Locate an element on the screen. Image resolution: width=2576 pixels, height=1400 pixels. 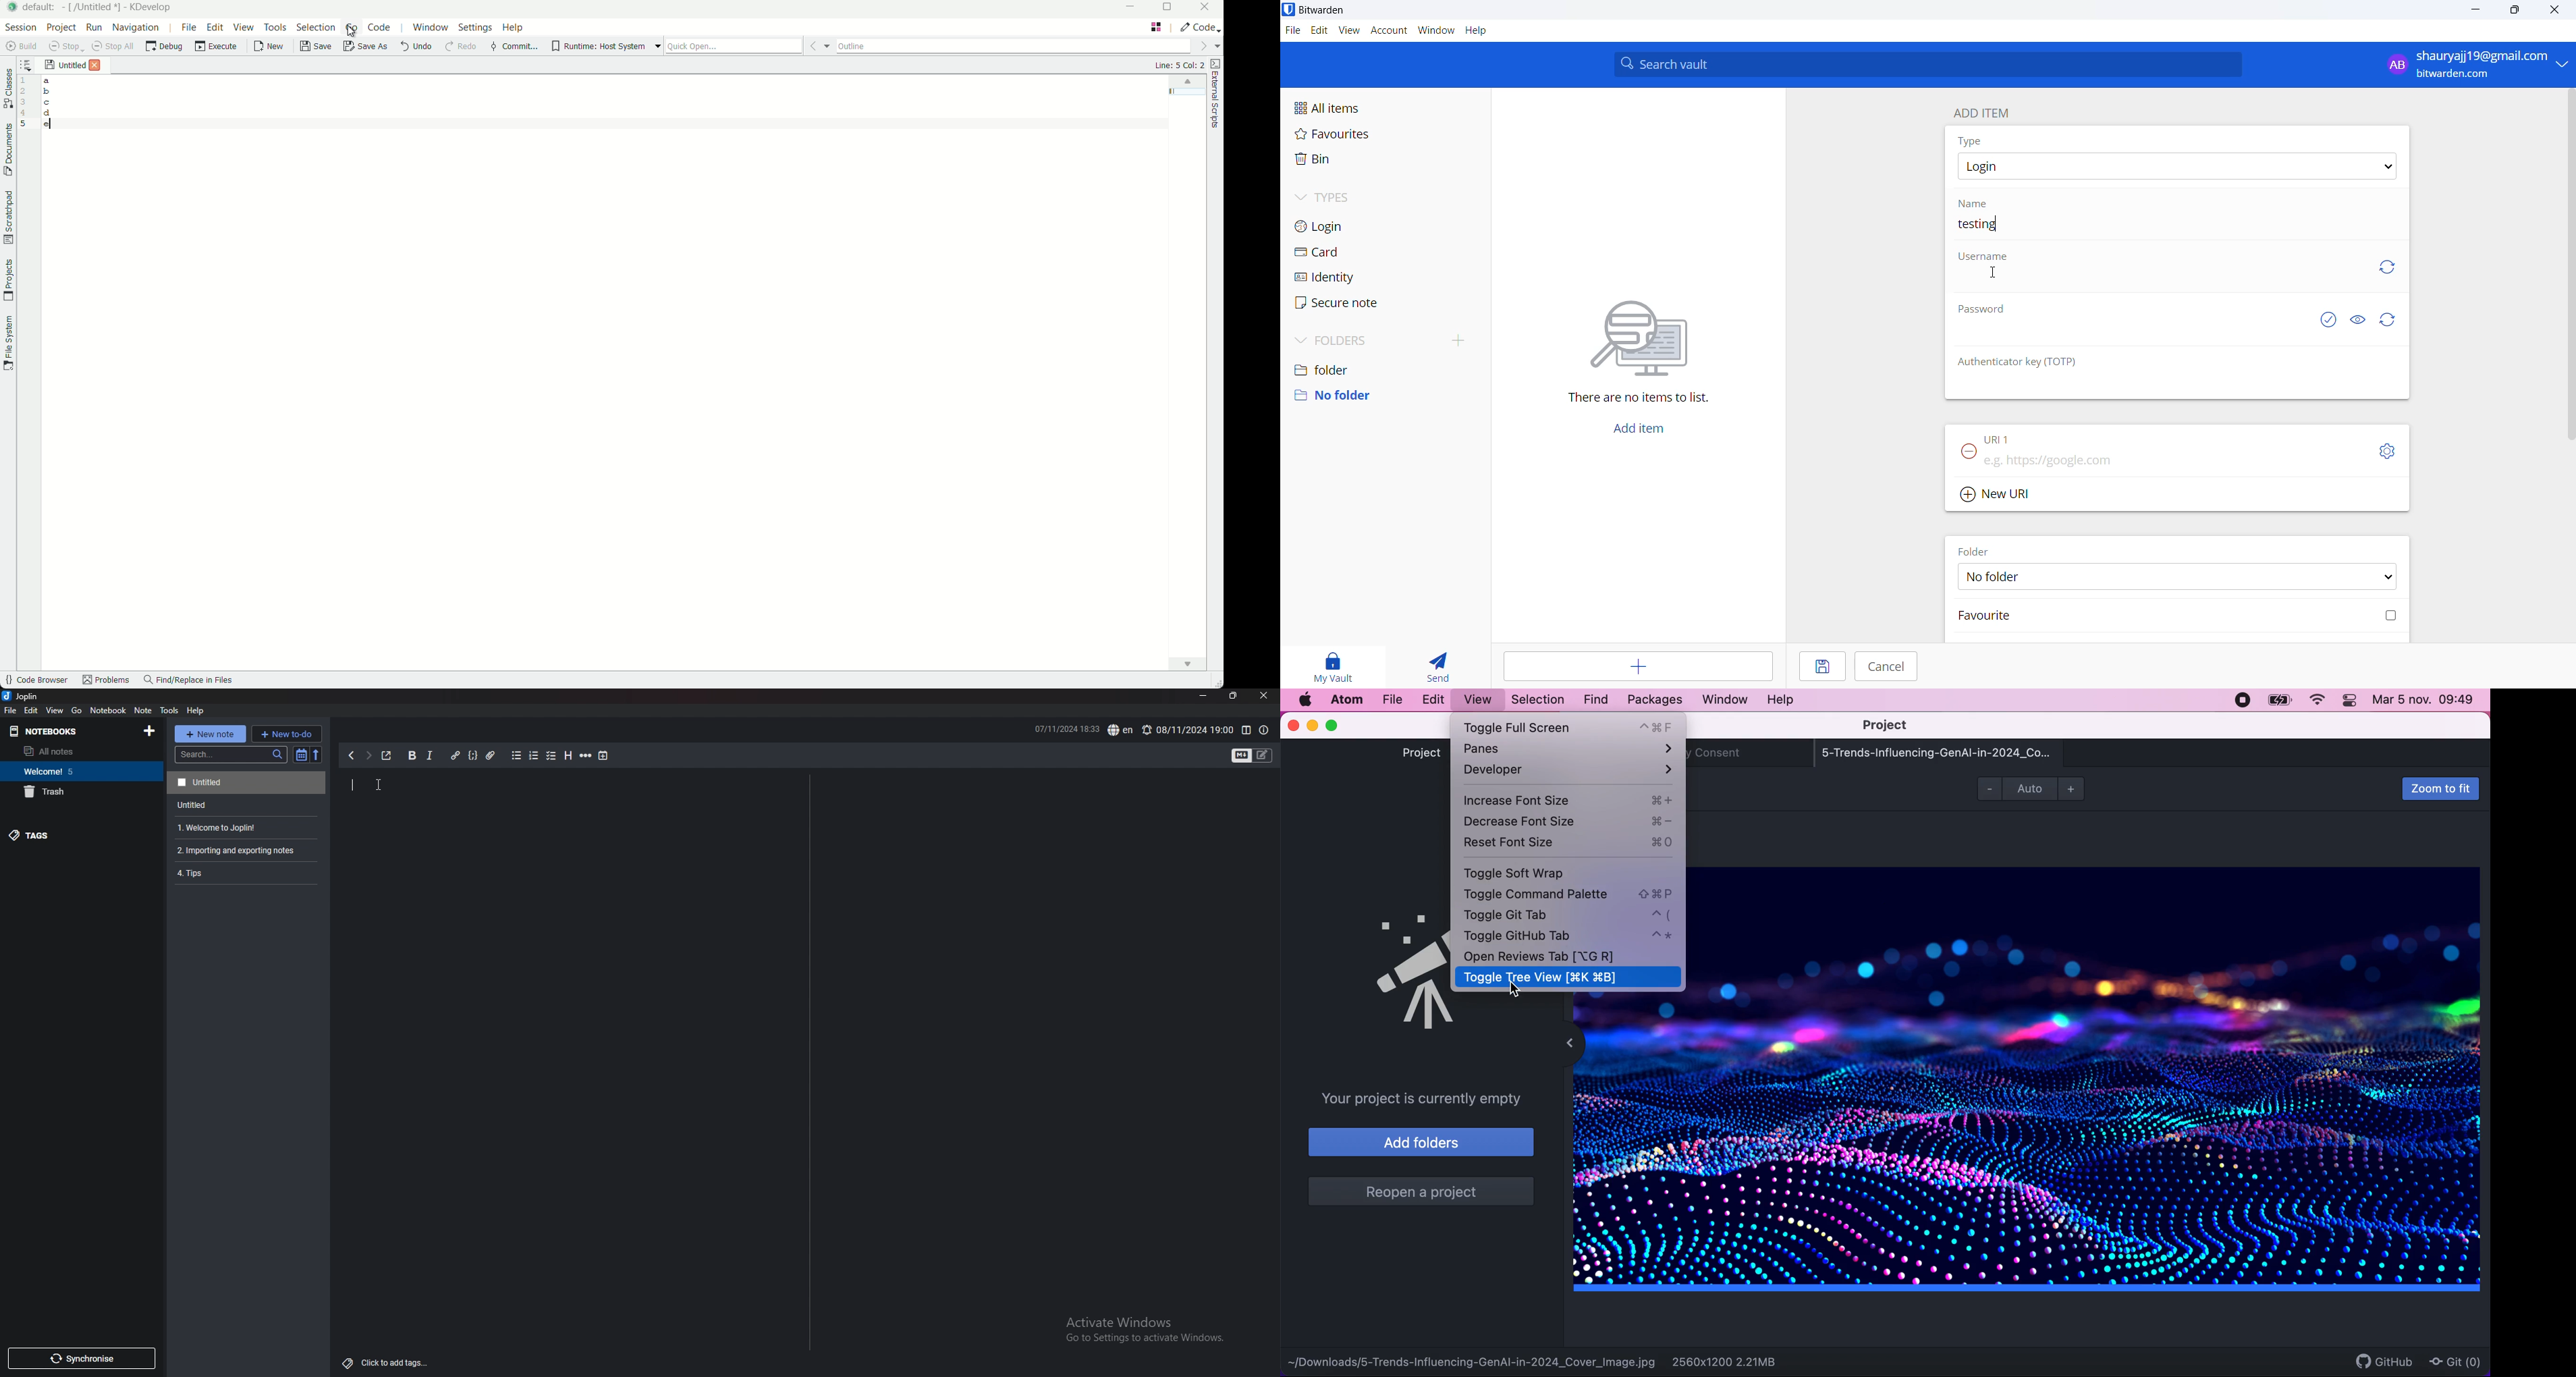
reverse sort order is located at coordinates (319, 755).